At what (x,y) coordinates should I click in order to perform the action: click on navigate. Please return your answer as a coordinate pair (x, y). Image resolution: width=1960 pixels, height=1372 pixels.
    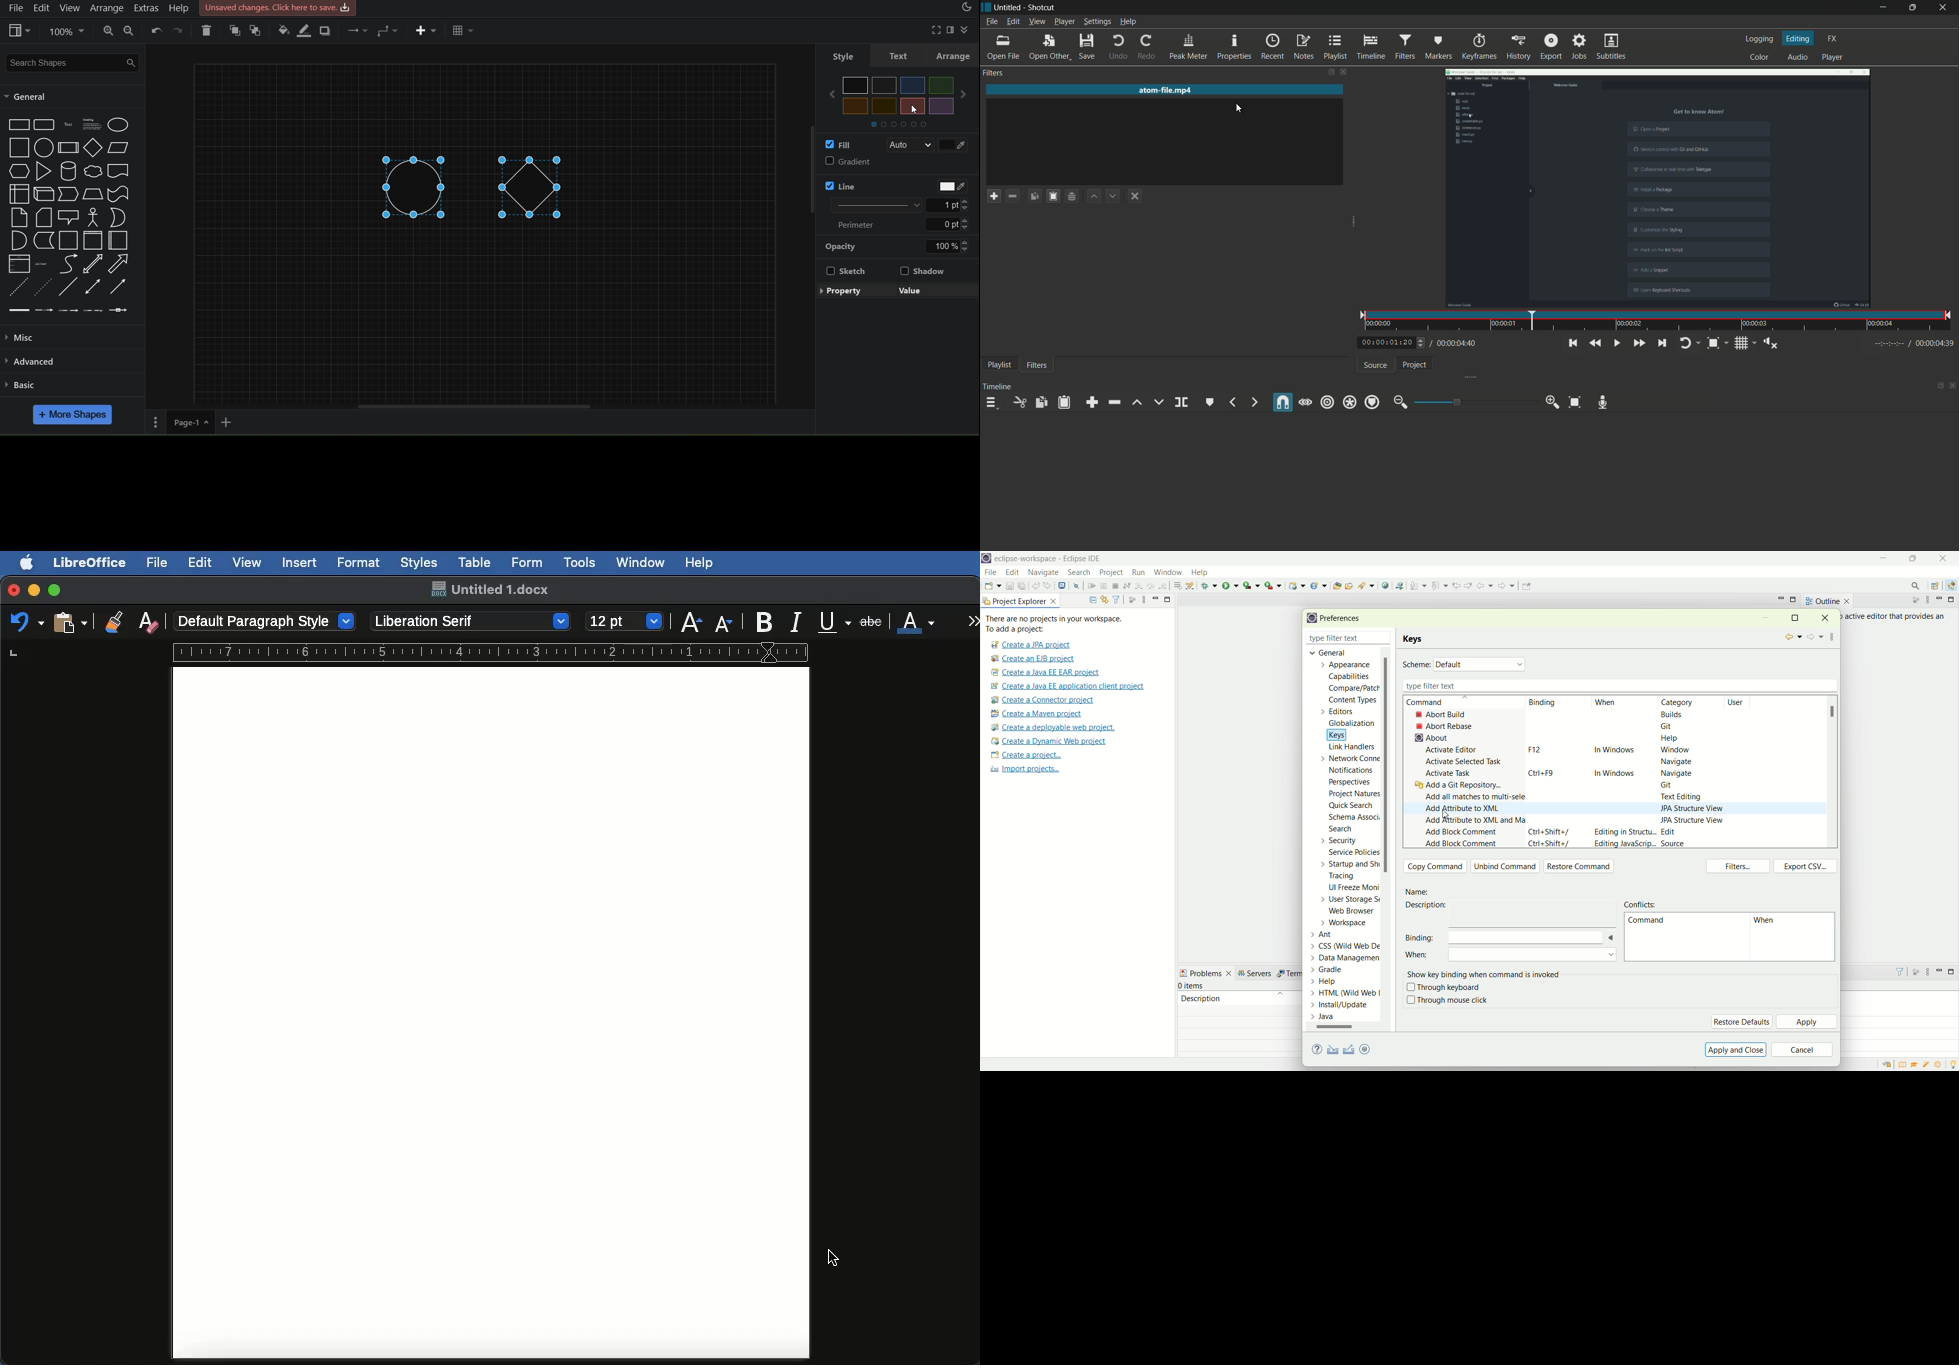
    Looking at the image, I should click on (1678, 773).